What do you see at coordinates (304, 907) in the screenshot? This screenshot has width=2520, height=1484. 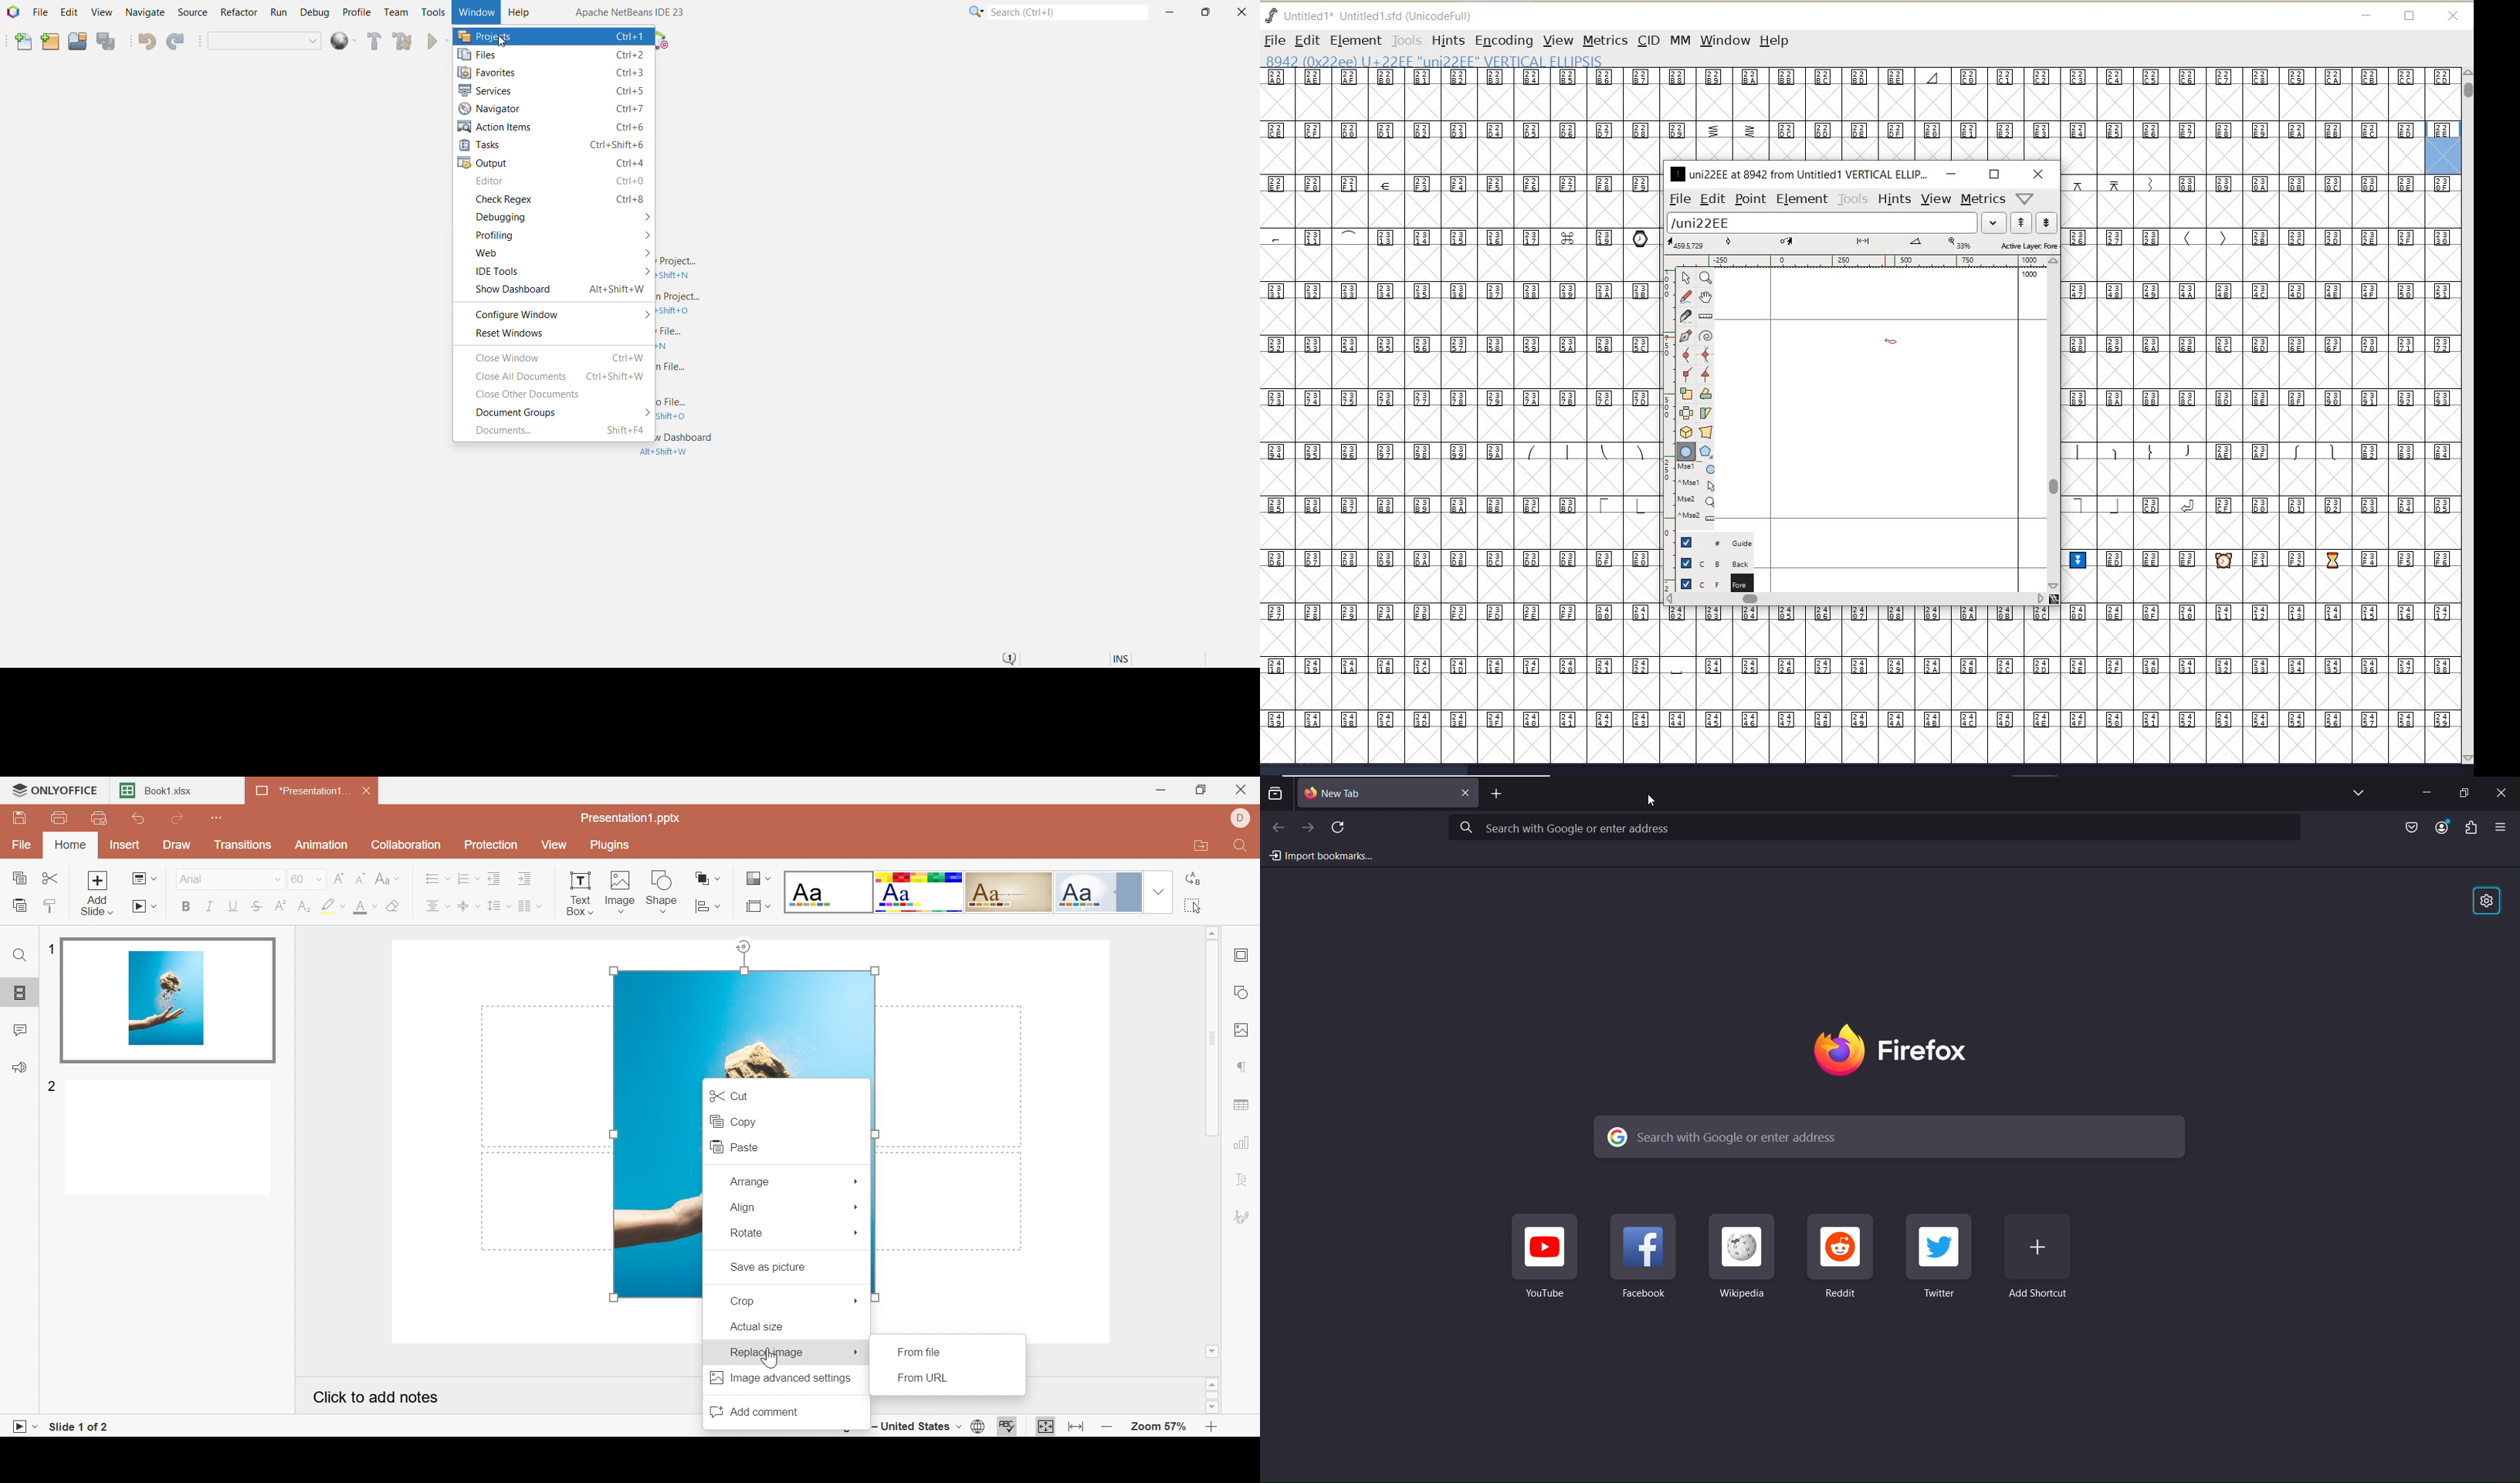 I see `Subscript` at bounding box center [304, 907].